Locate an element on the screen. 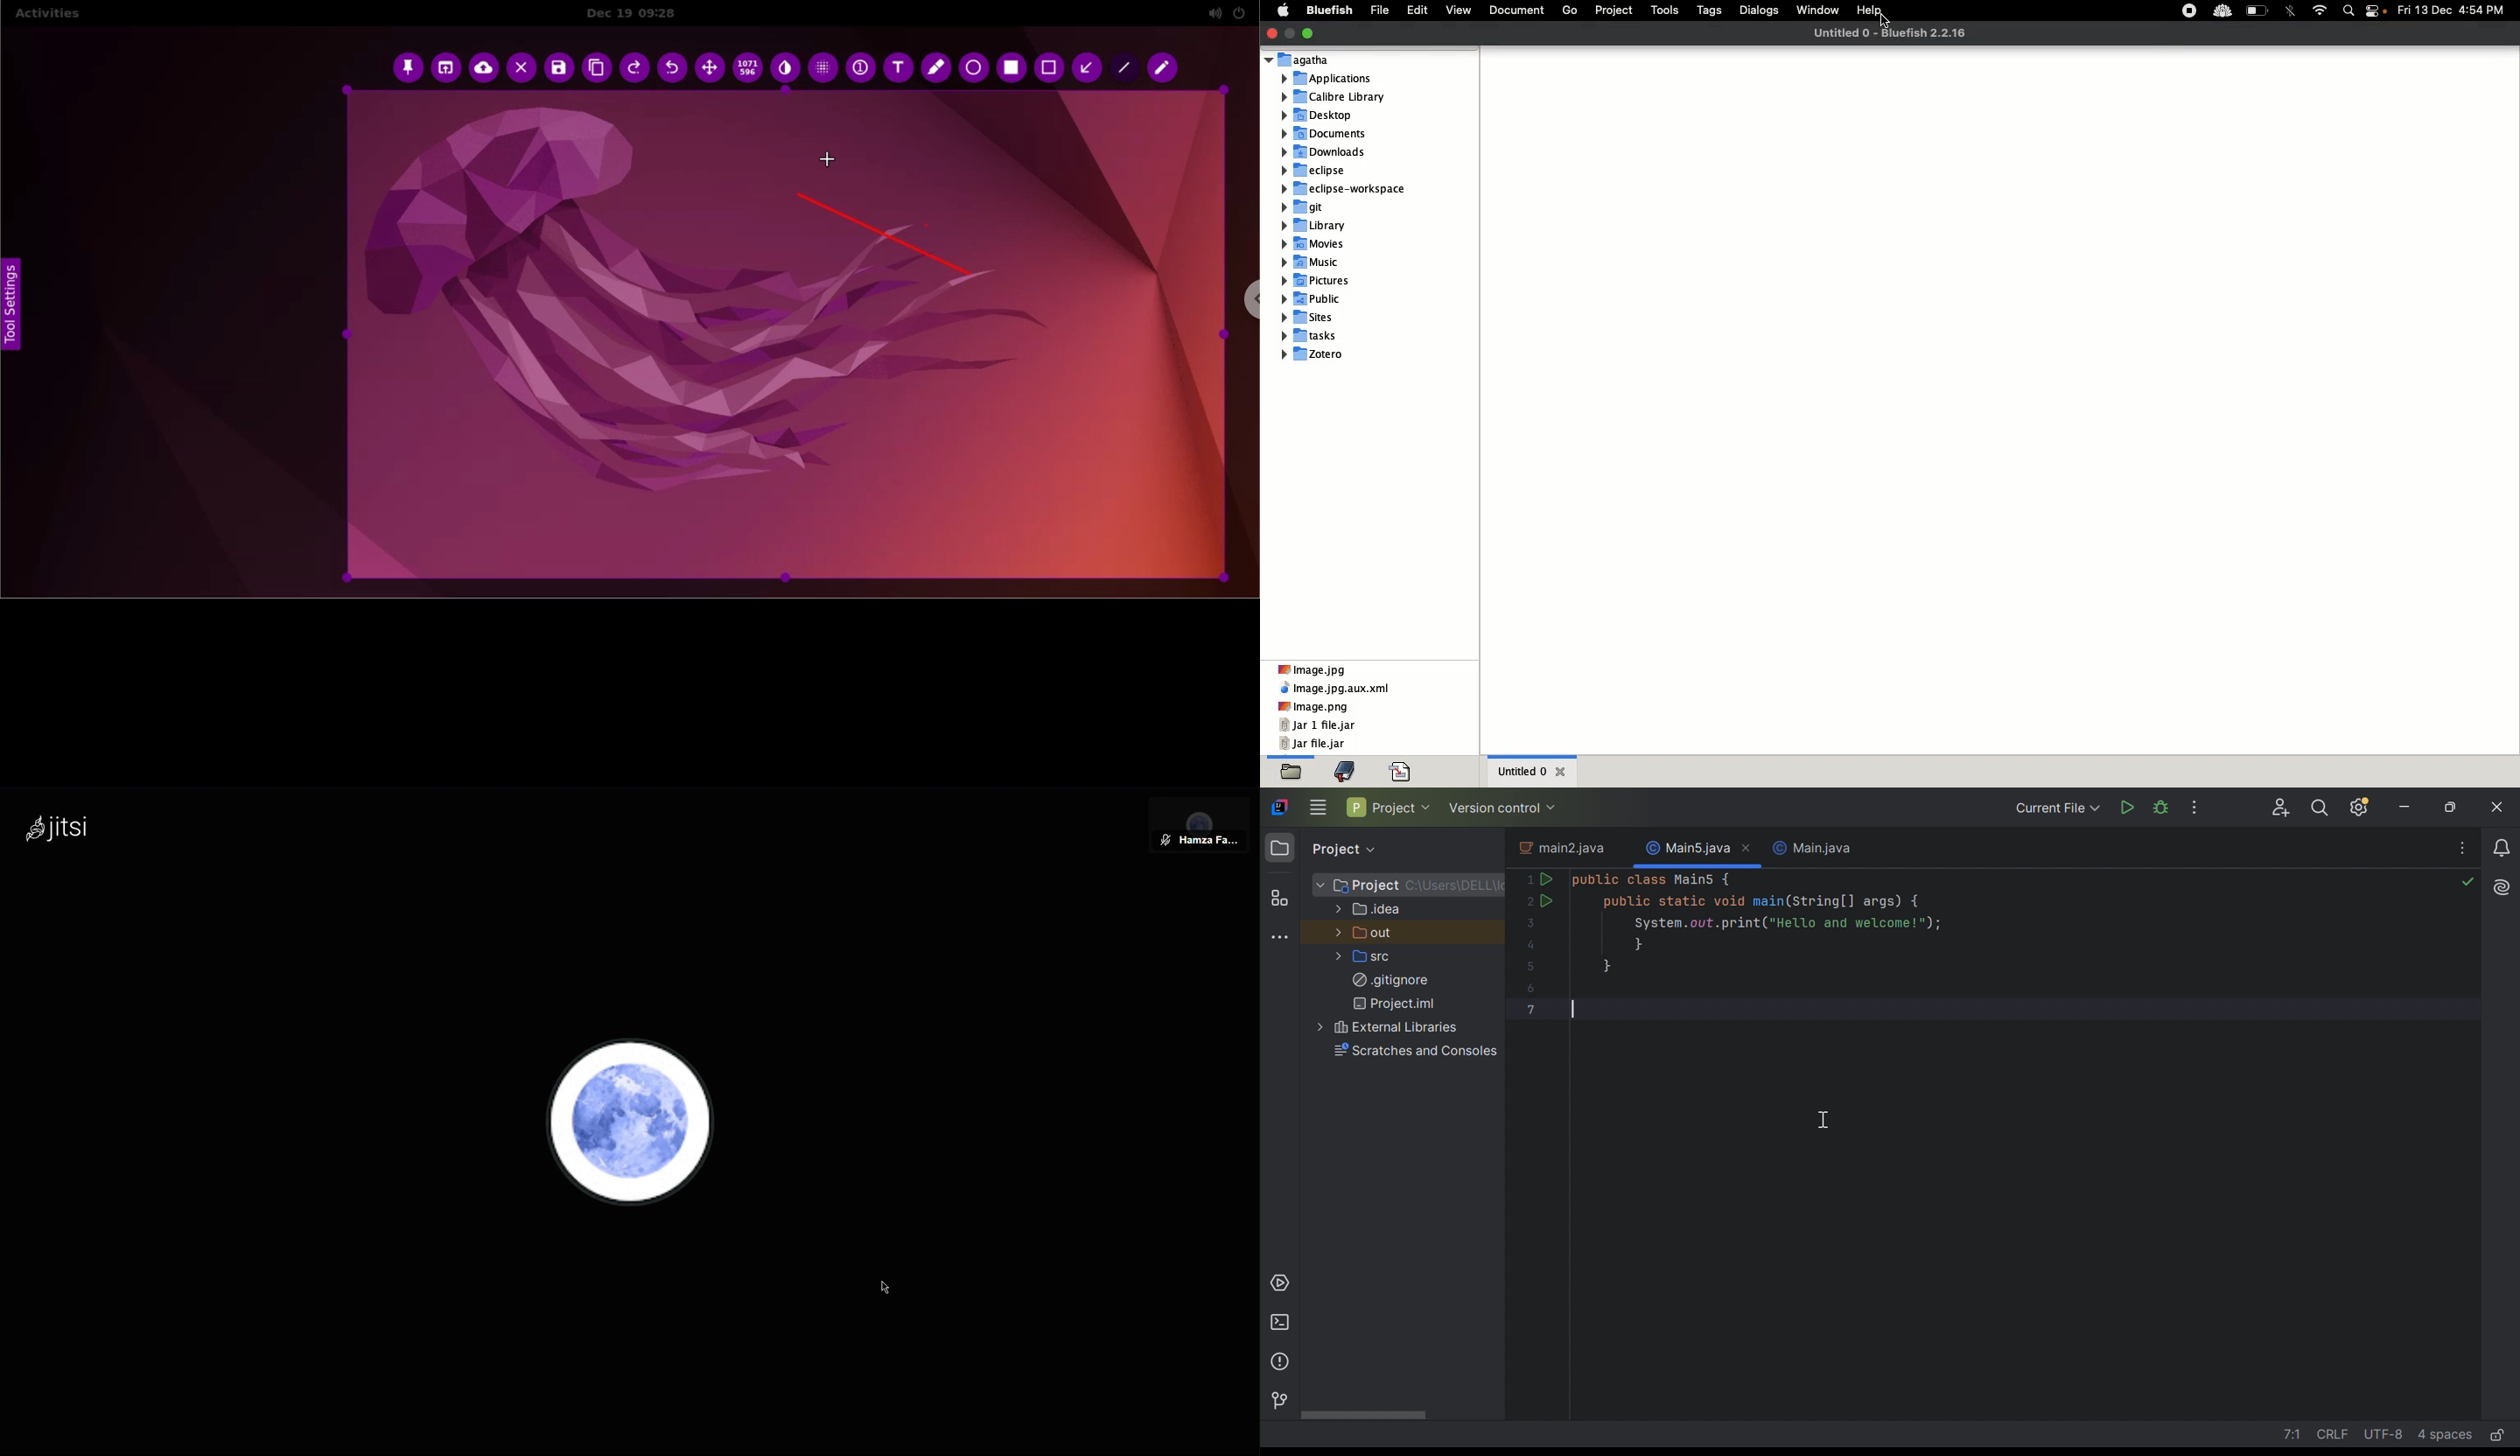 The height and width of the screenshot is (1456, 2520). .gitignore is located at coordinates (1391, 978).